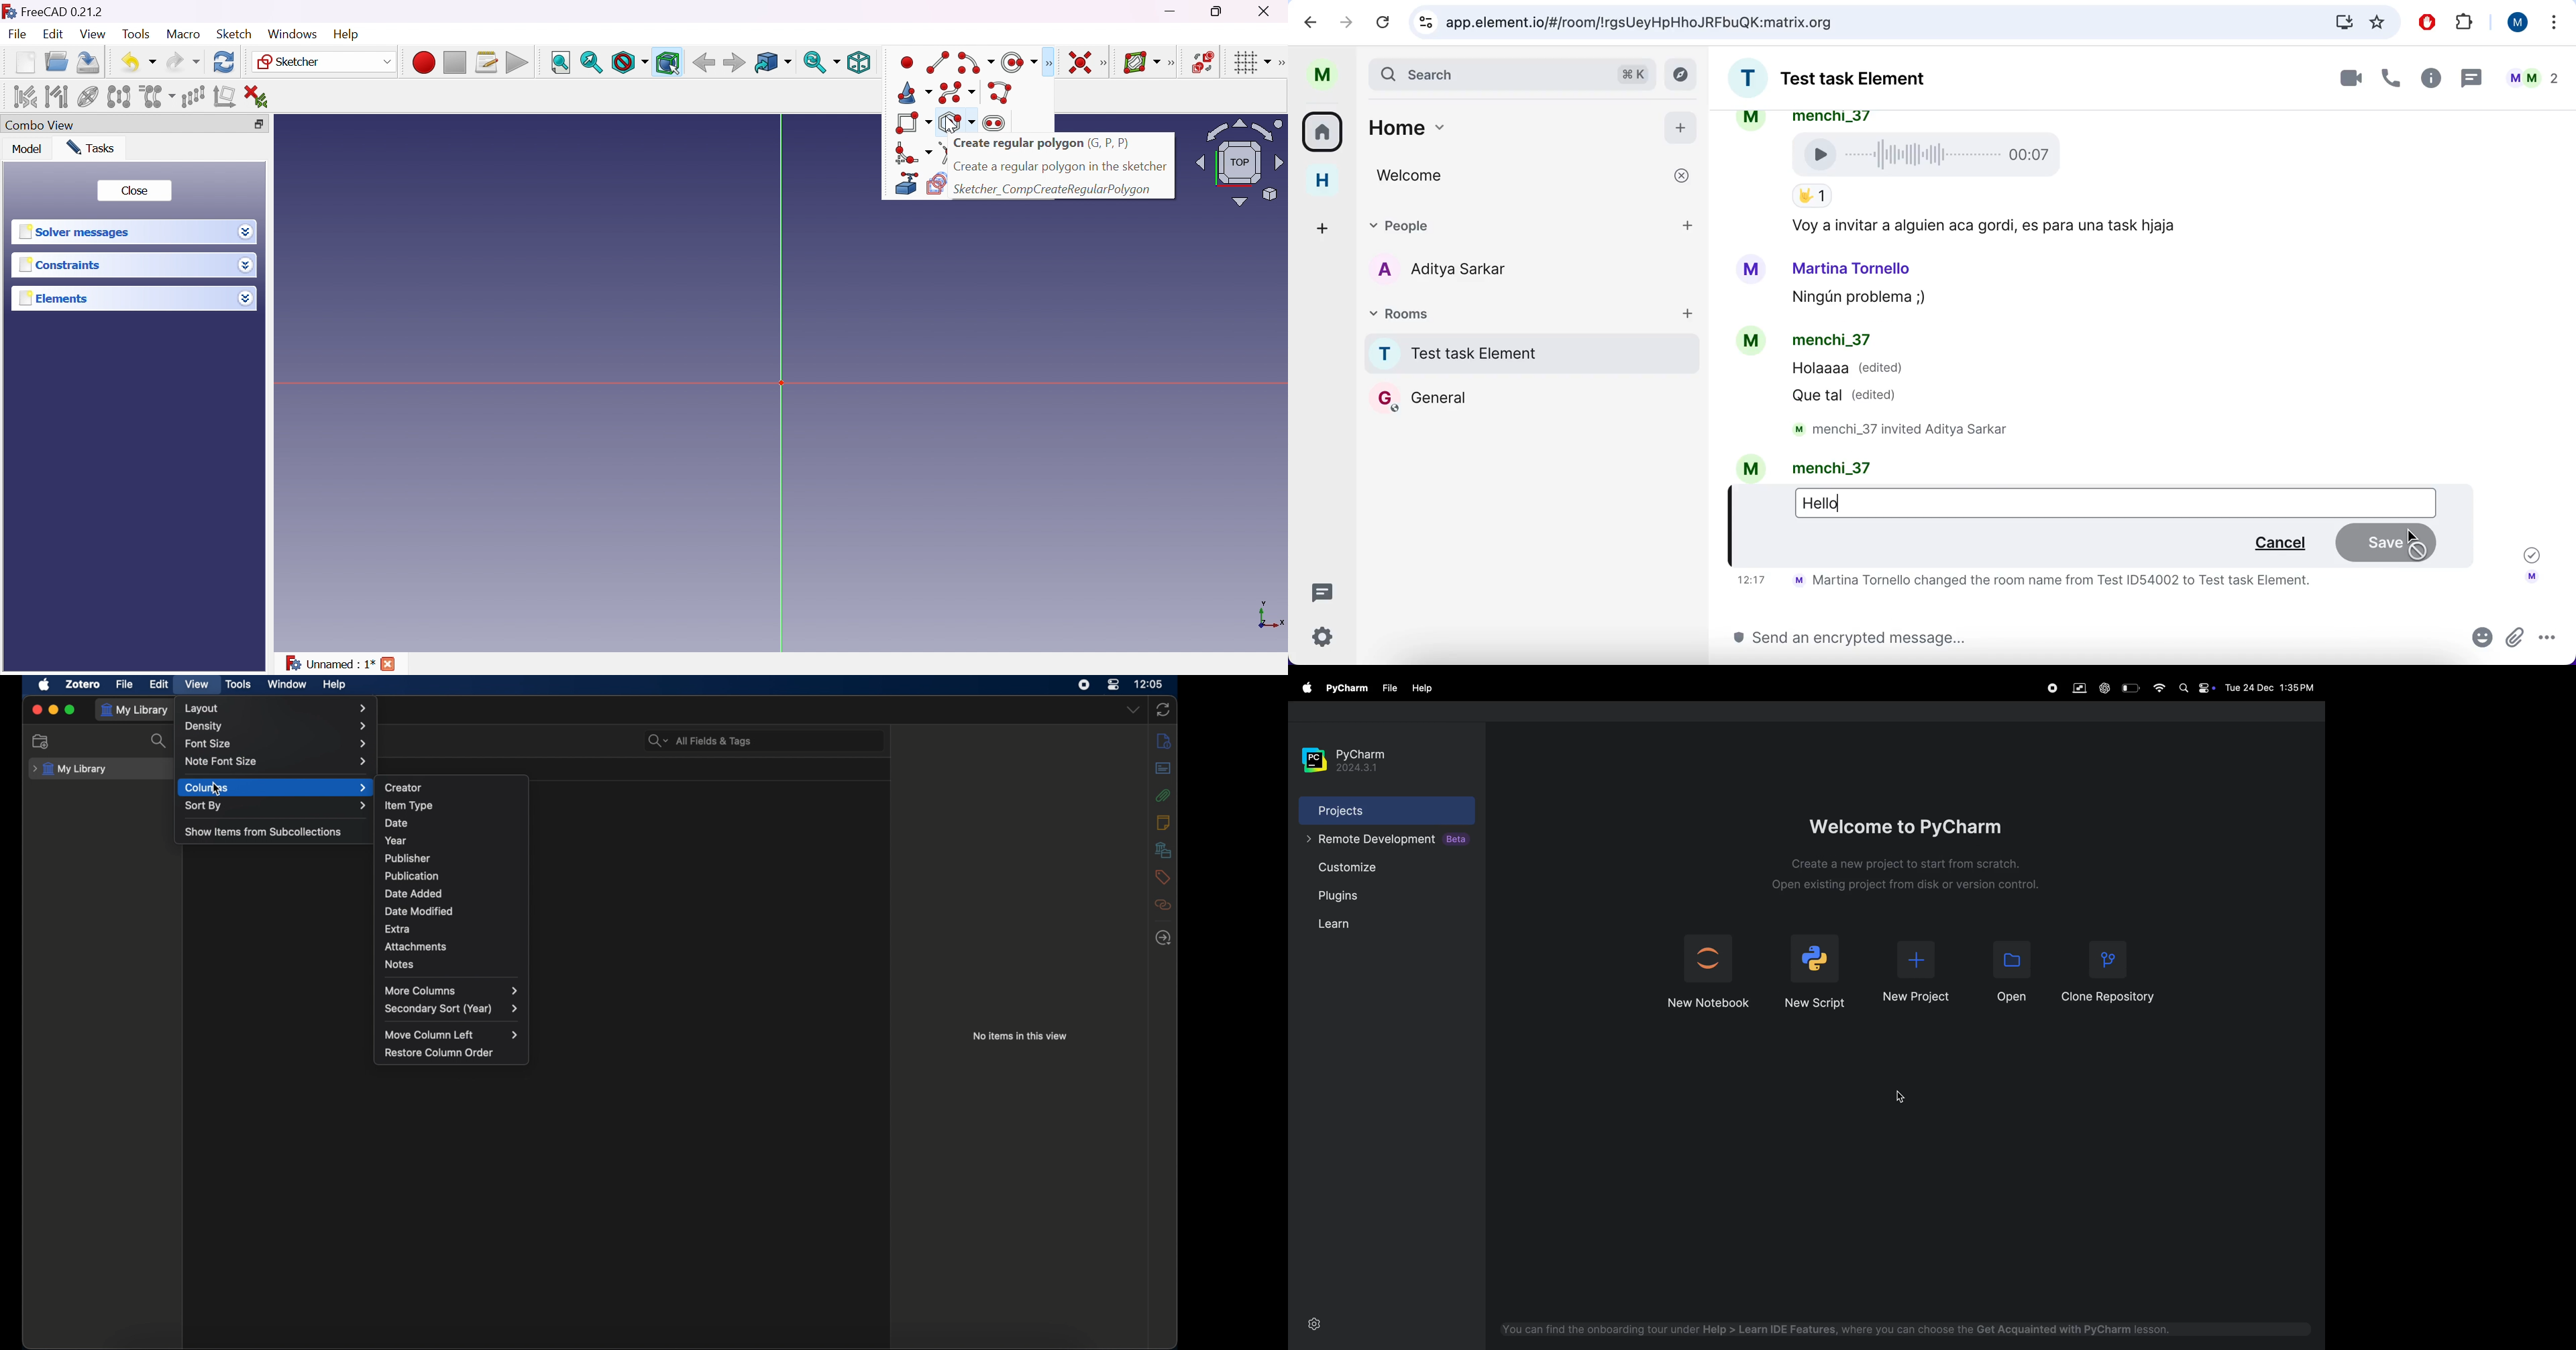 The width and height of the screenshot is (2576, 1372). Describe the element at coordinates (389, 666) in the screenshot. I see `Close` at that location.